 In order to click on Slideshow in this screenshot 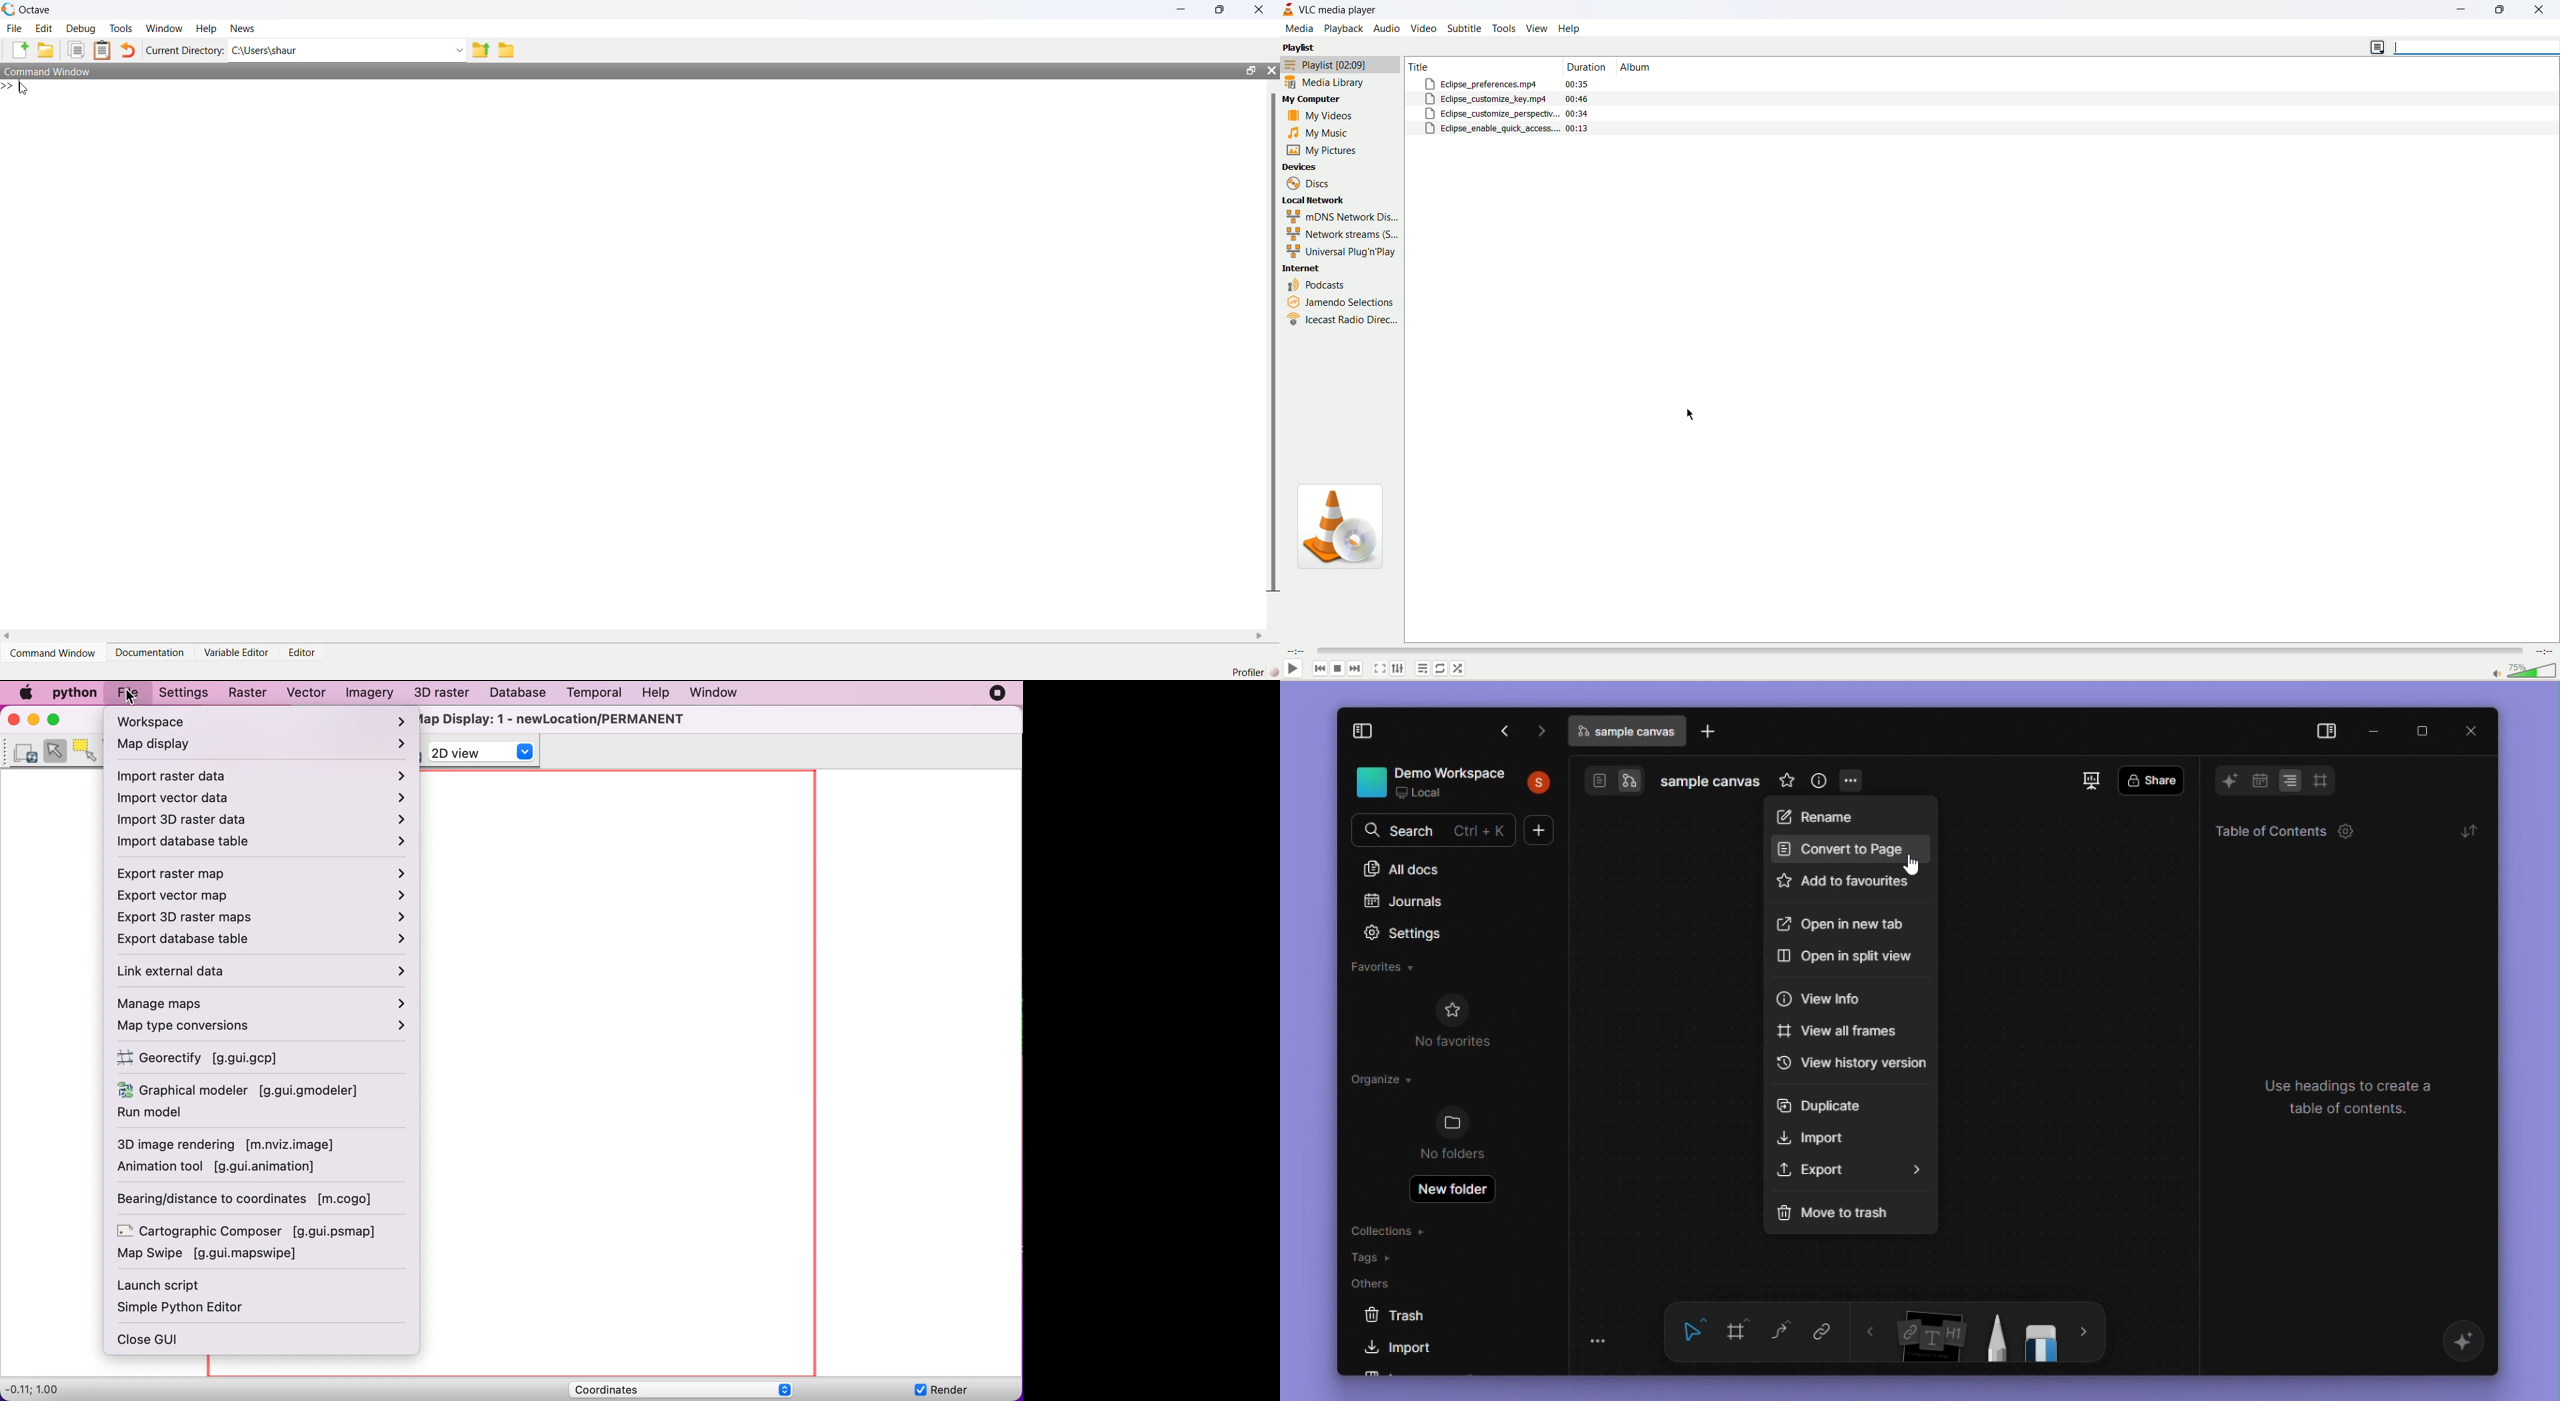, I will do `click(2094, 782)`.